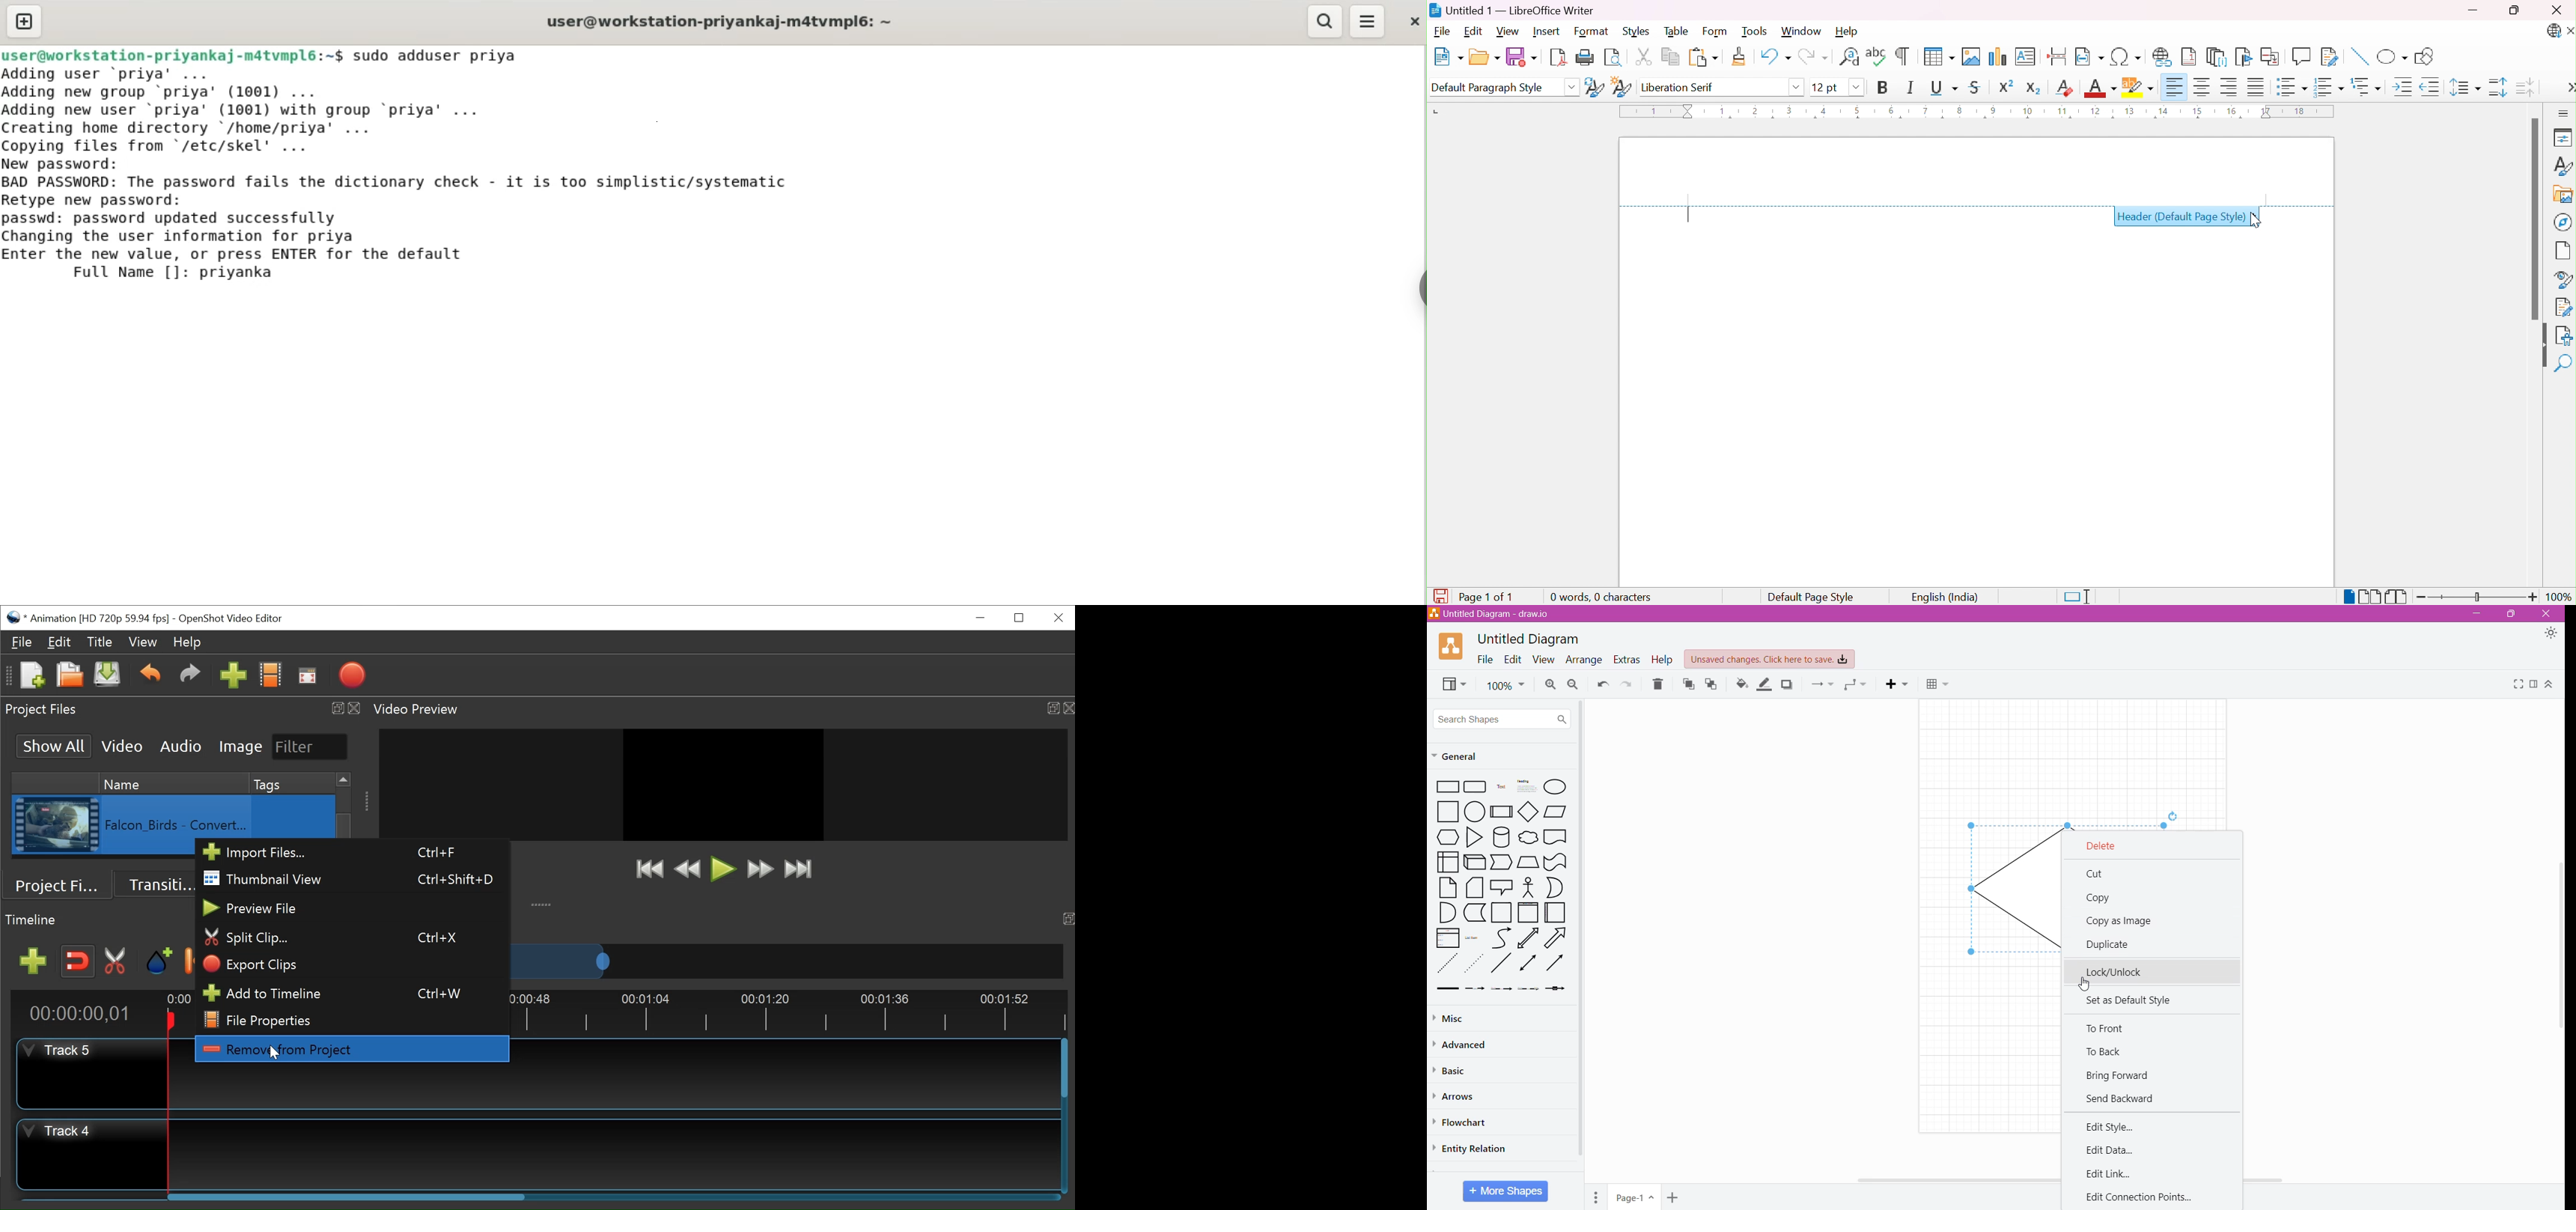 The width and height of the screenshot is (2576, 1232). Describe the element at coordinates (1502, 886) in the screenshot. I see `Shapes` at that location.